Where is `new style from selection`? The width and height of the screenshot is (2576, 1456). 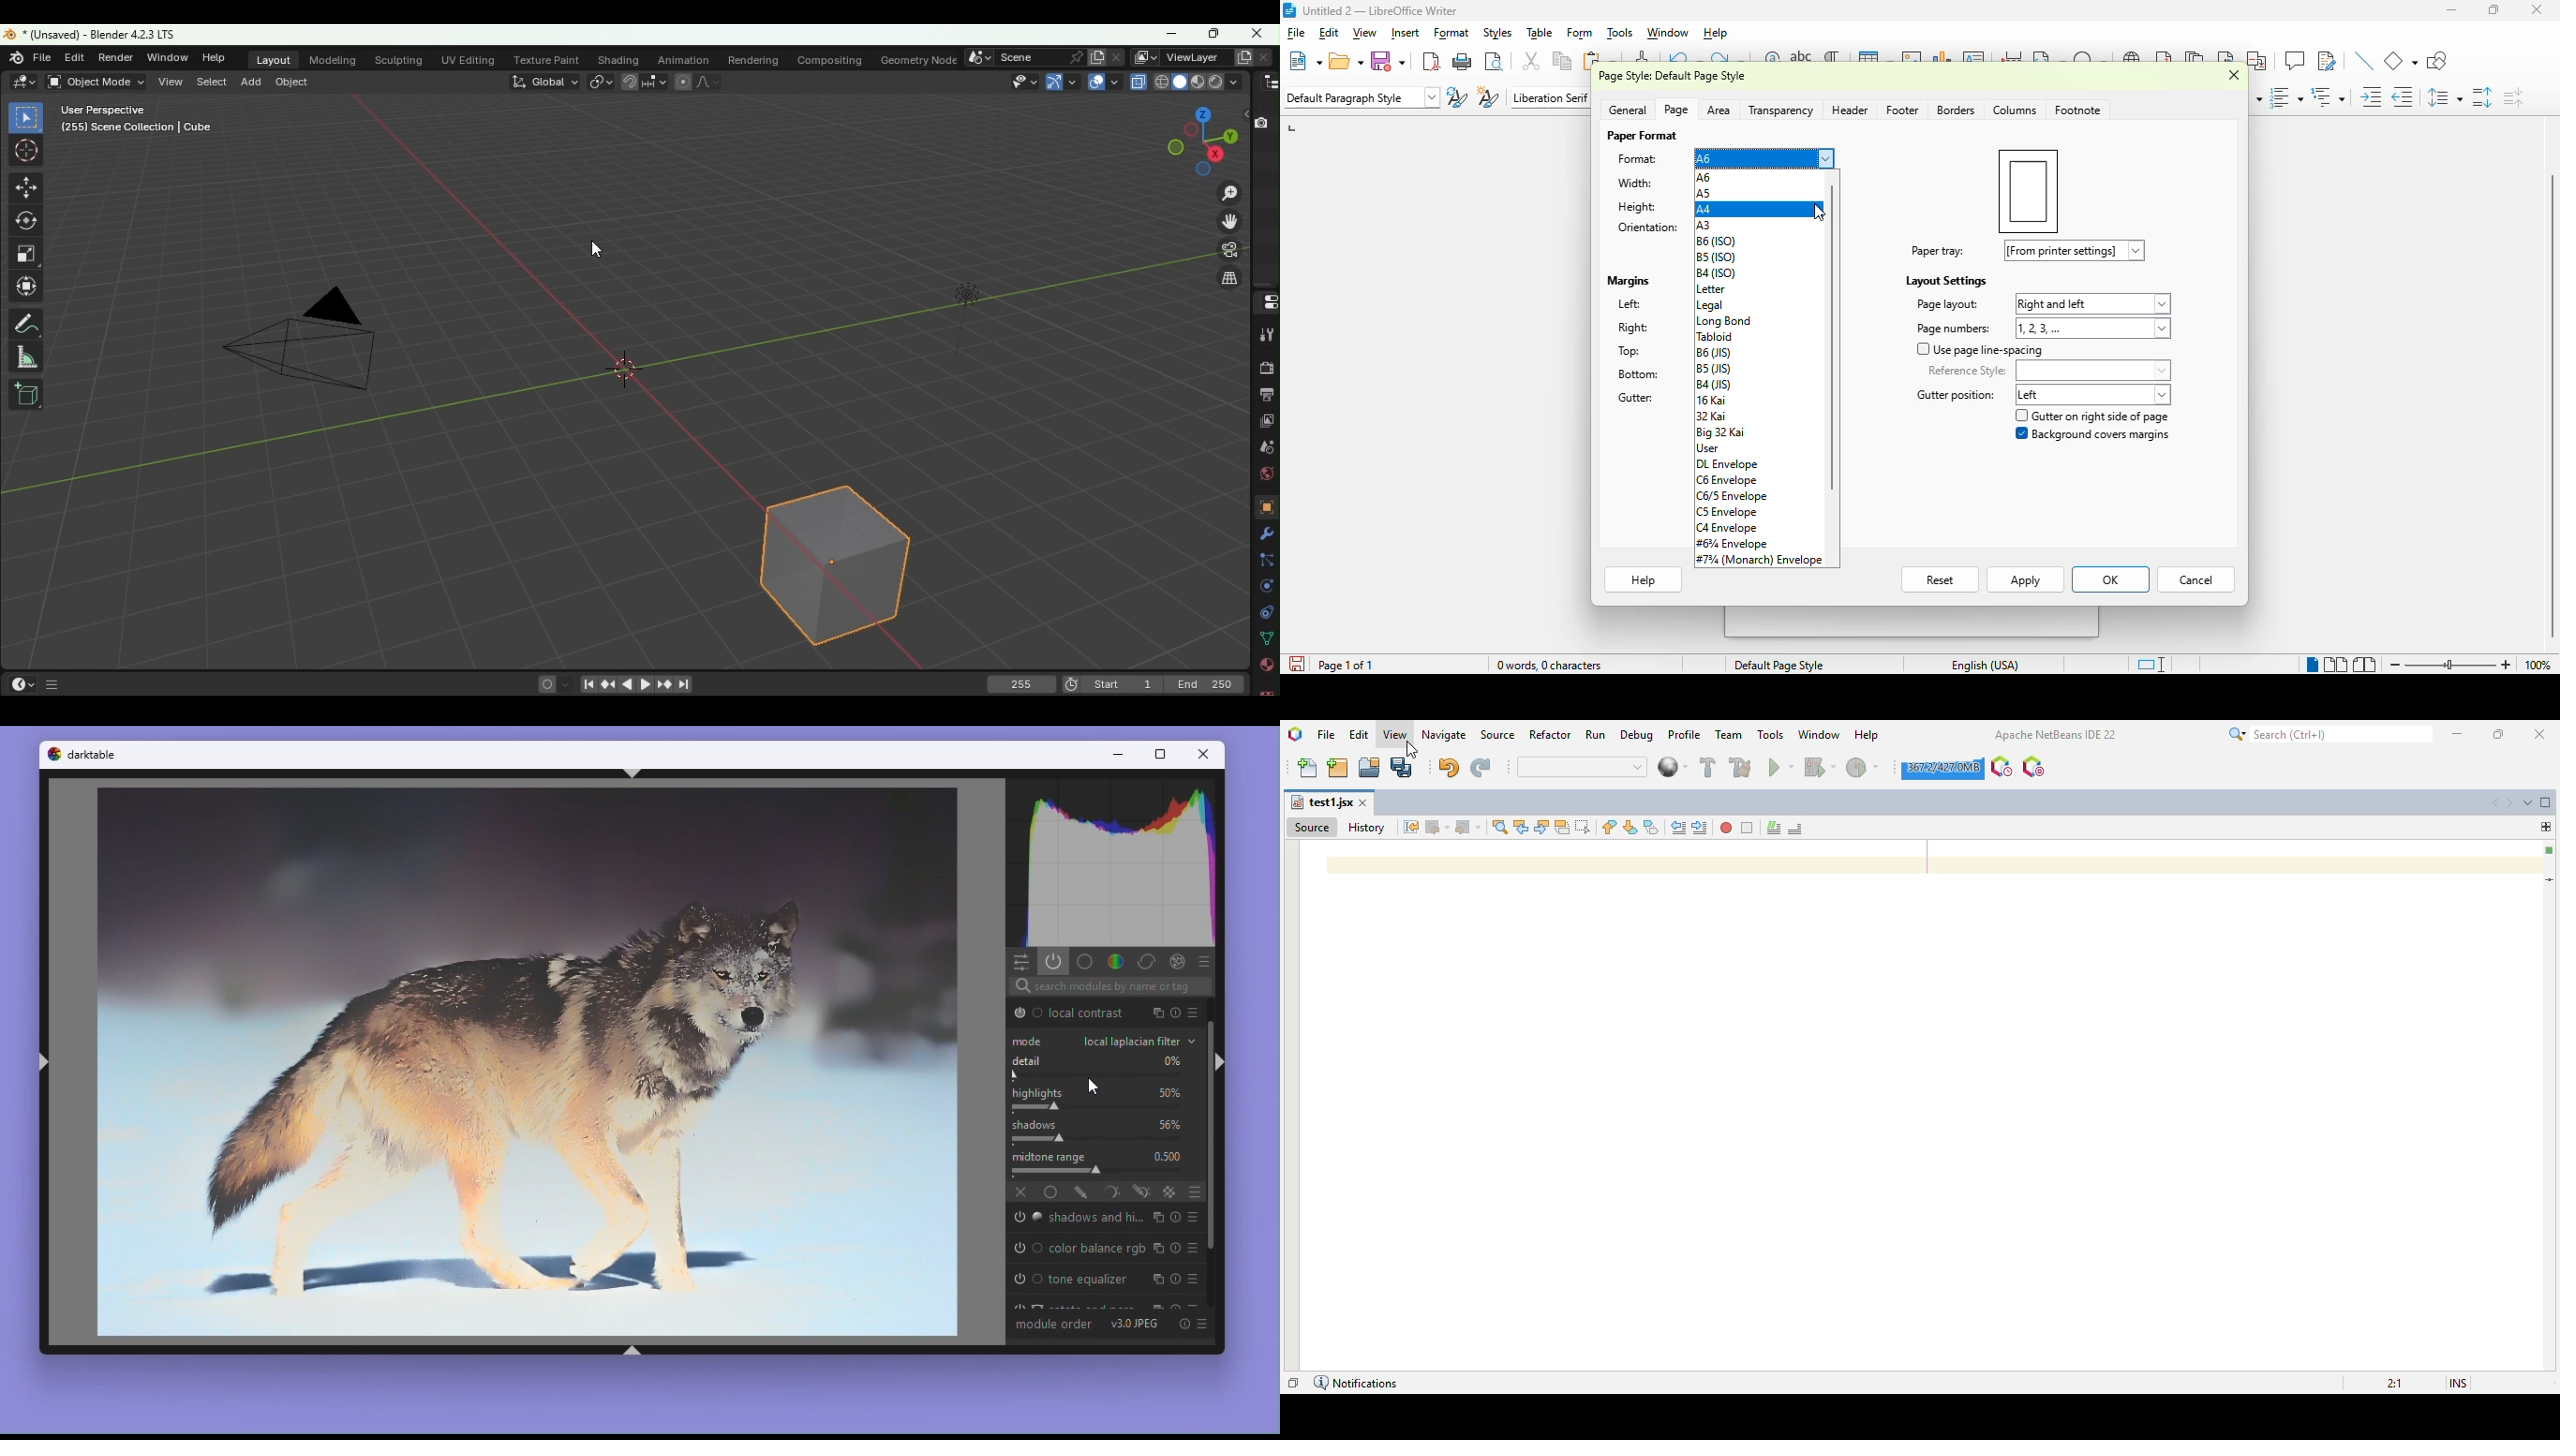 new style from selection is located at coordinates (1489, 97).